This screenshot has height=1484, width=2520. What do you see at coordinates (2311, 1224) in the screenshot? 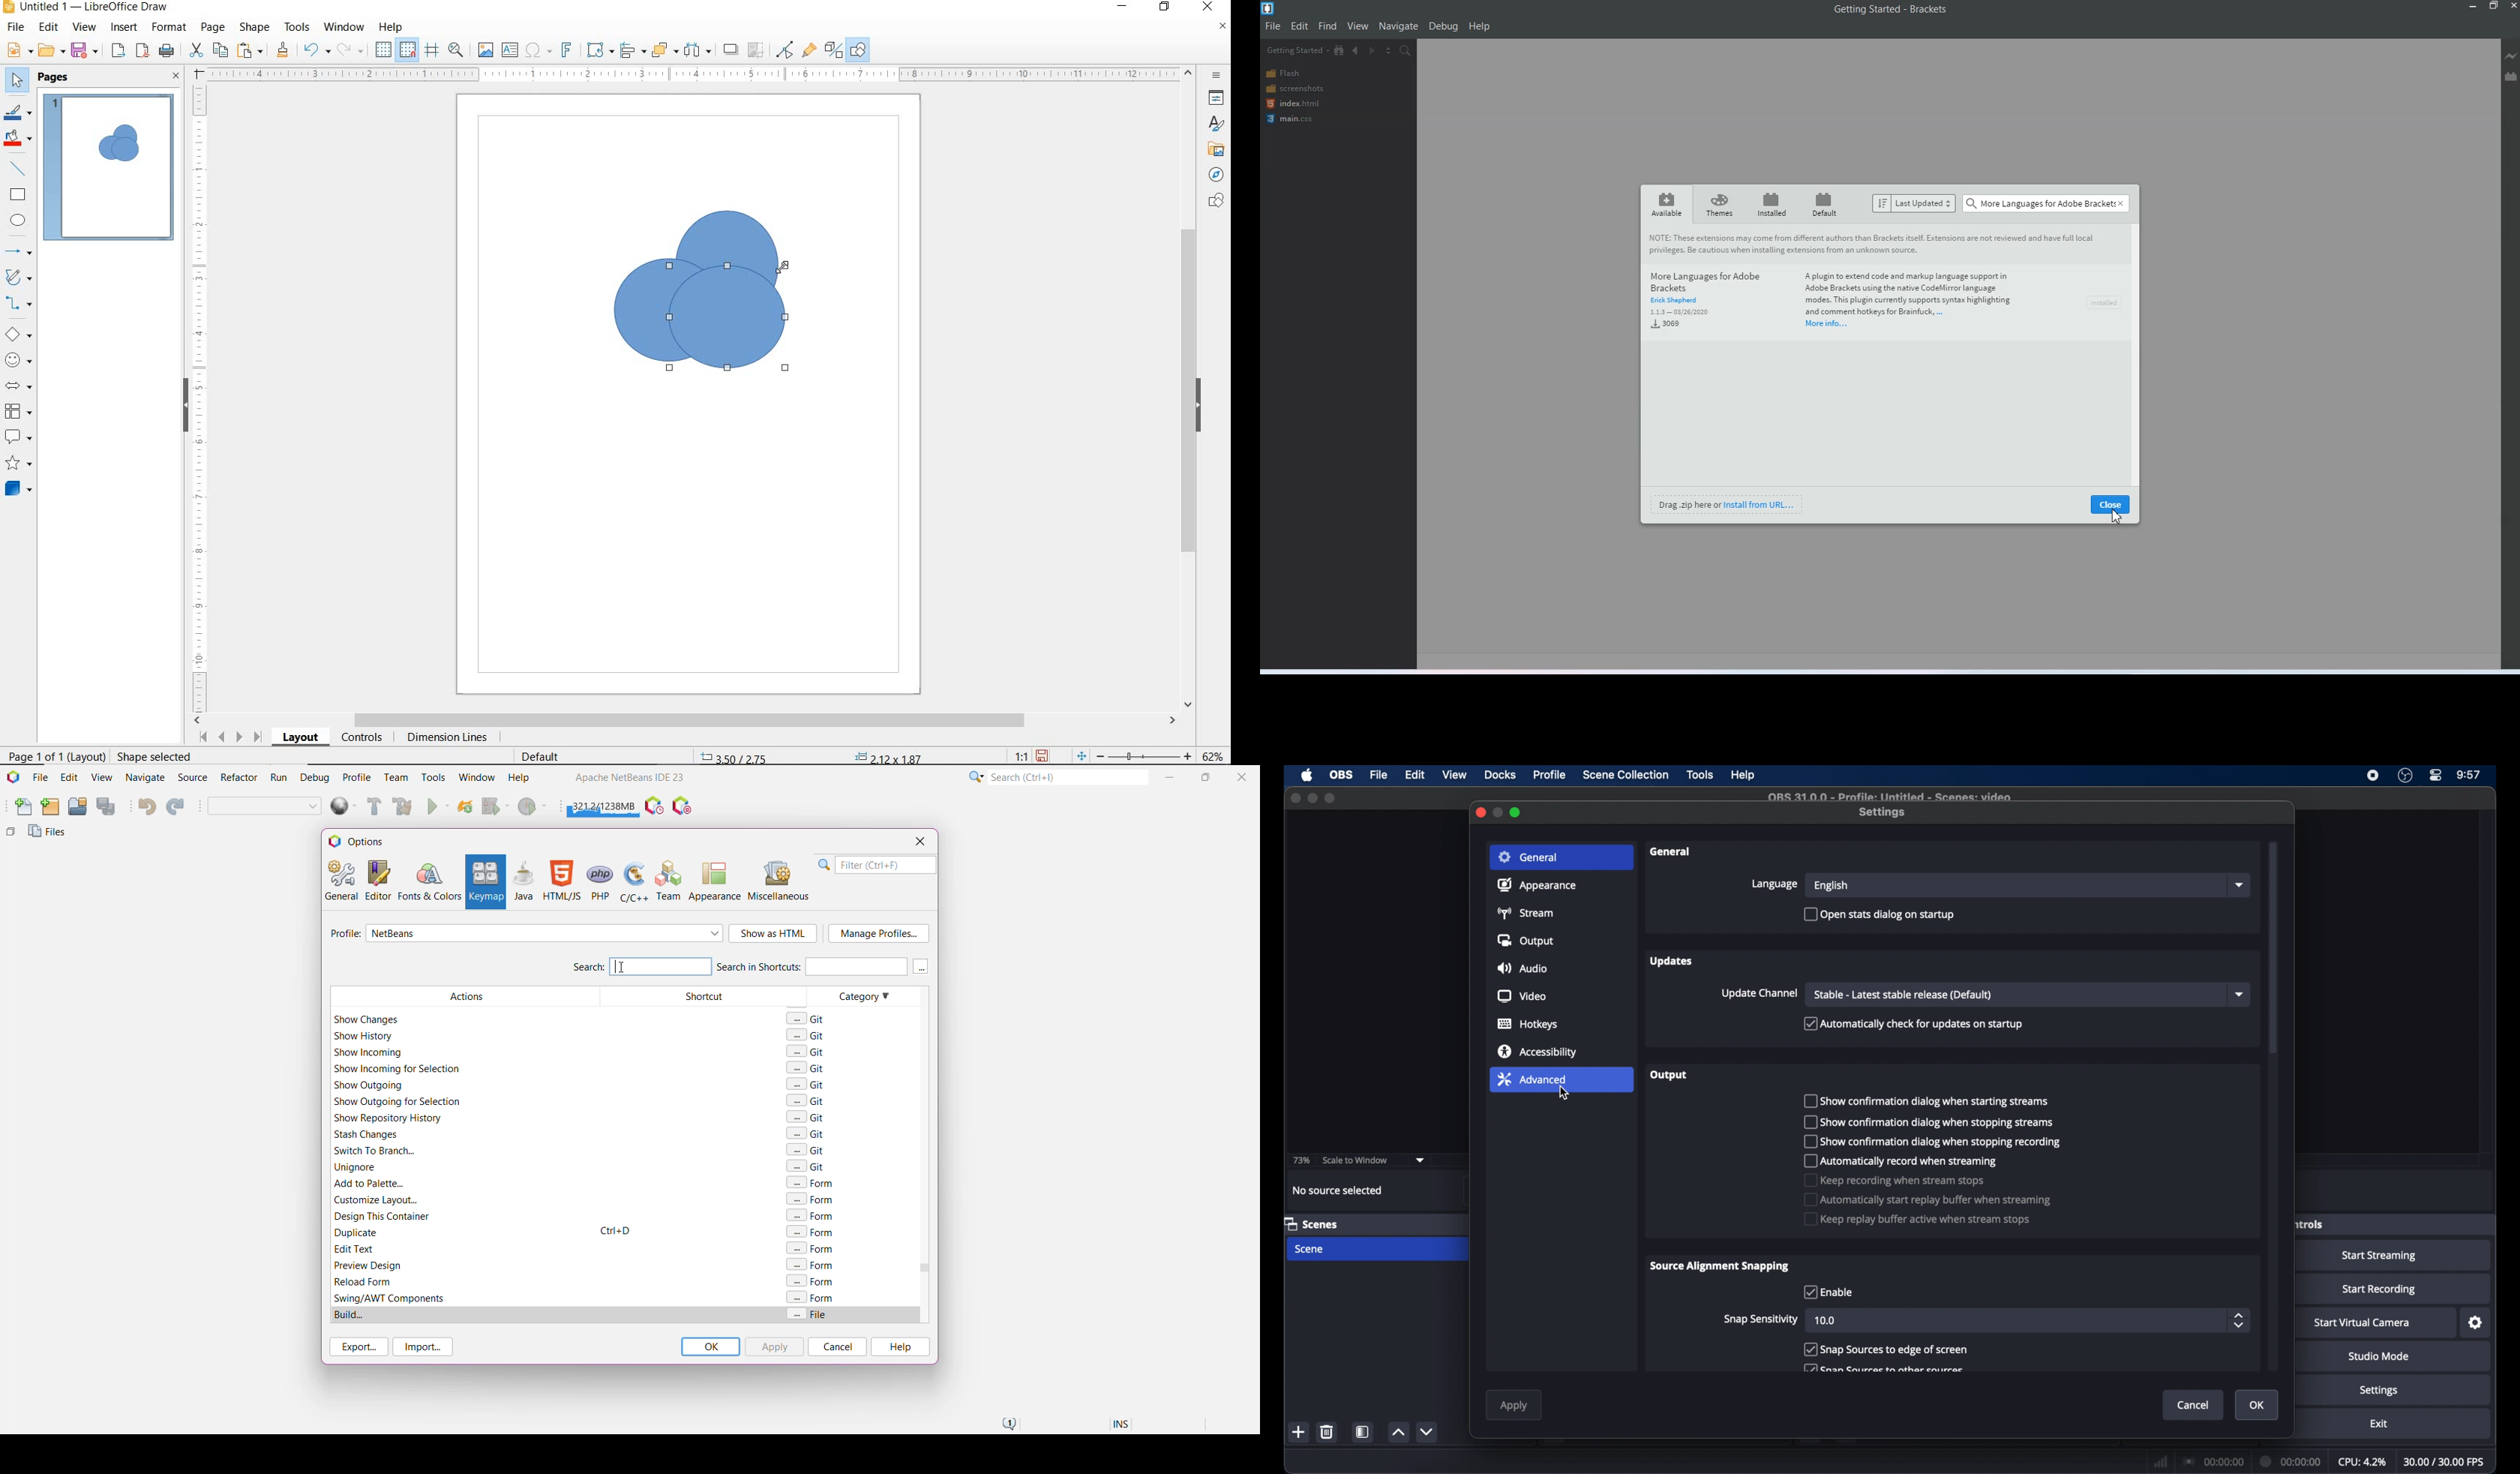
I see `obscure label` at bounding box center [2311, 1224].